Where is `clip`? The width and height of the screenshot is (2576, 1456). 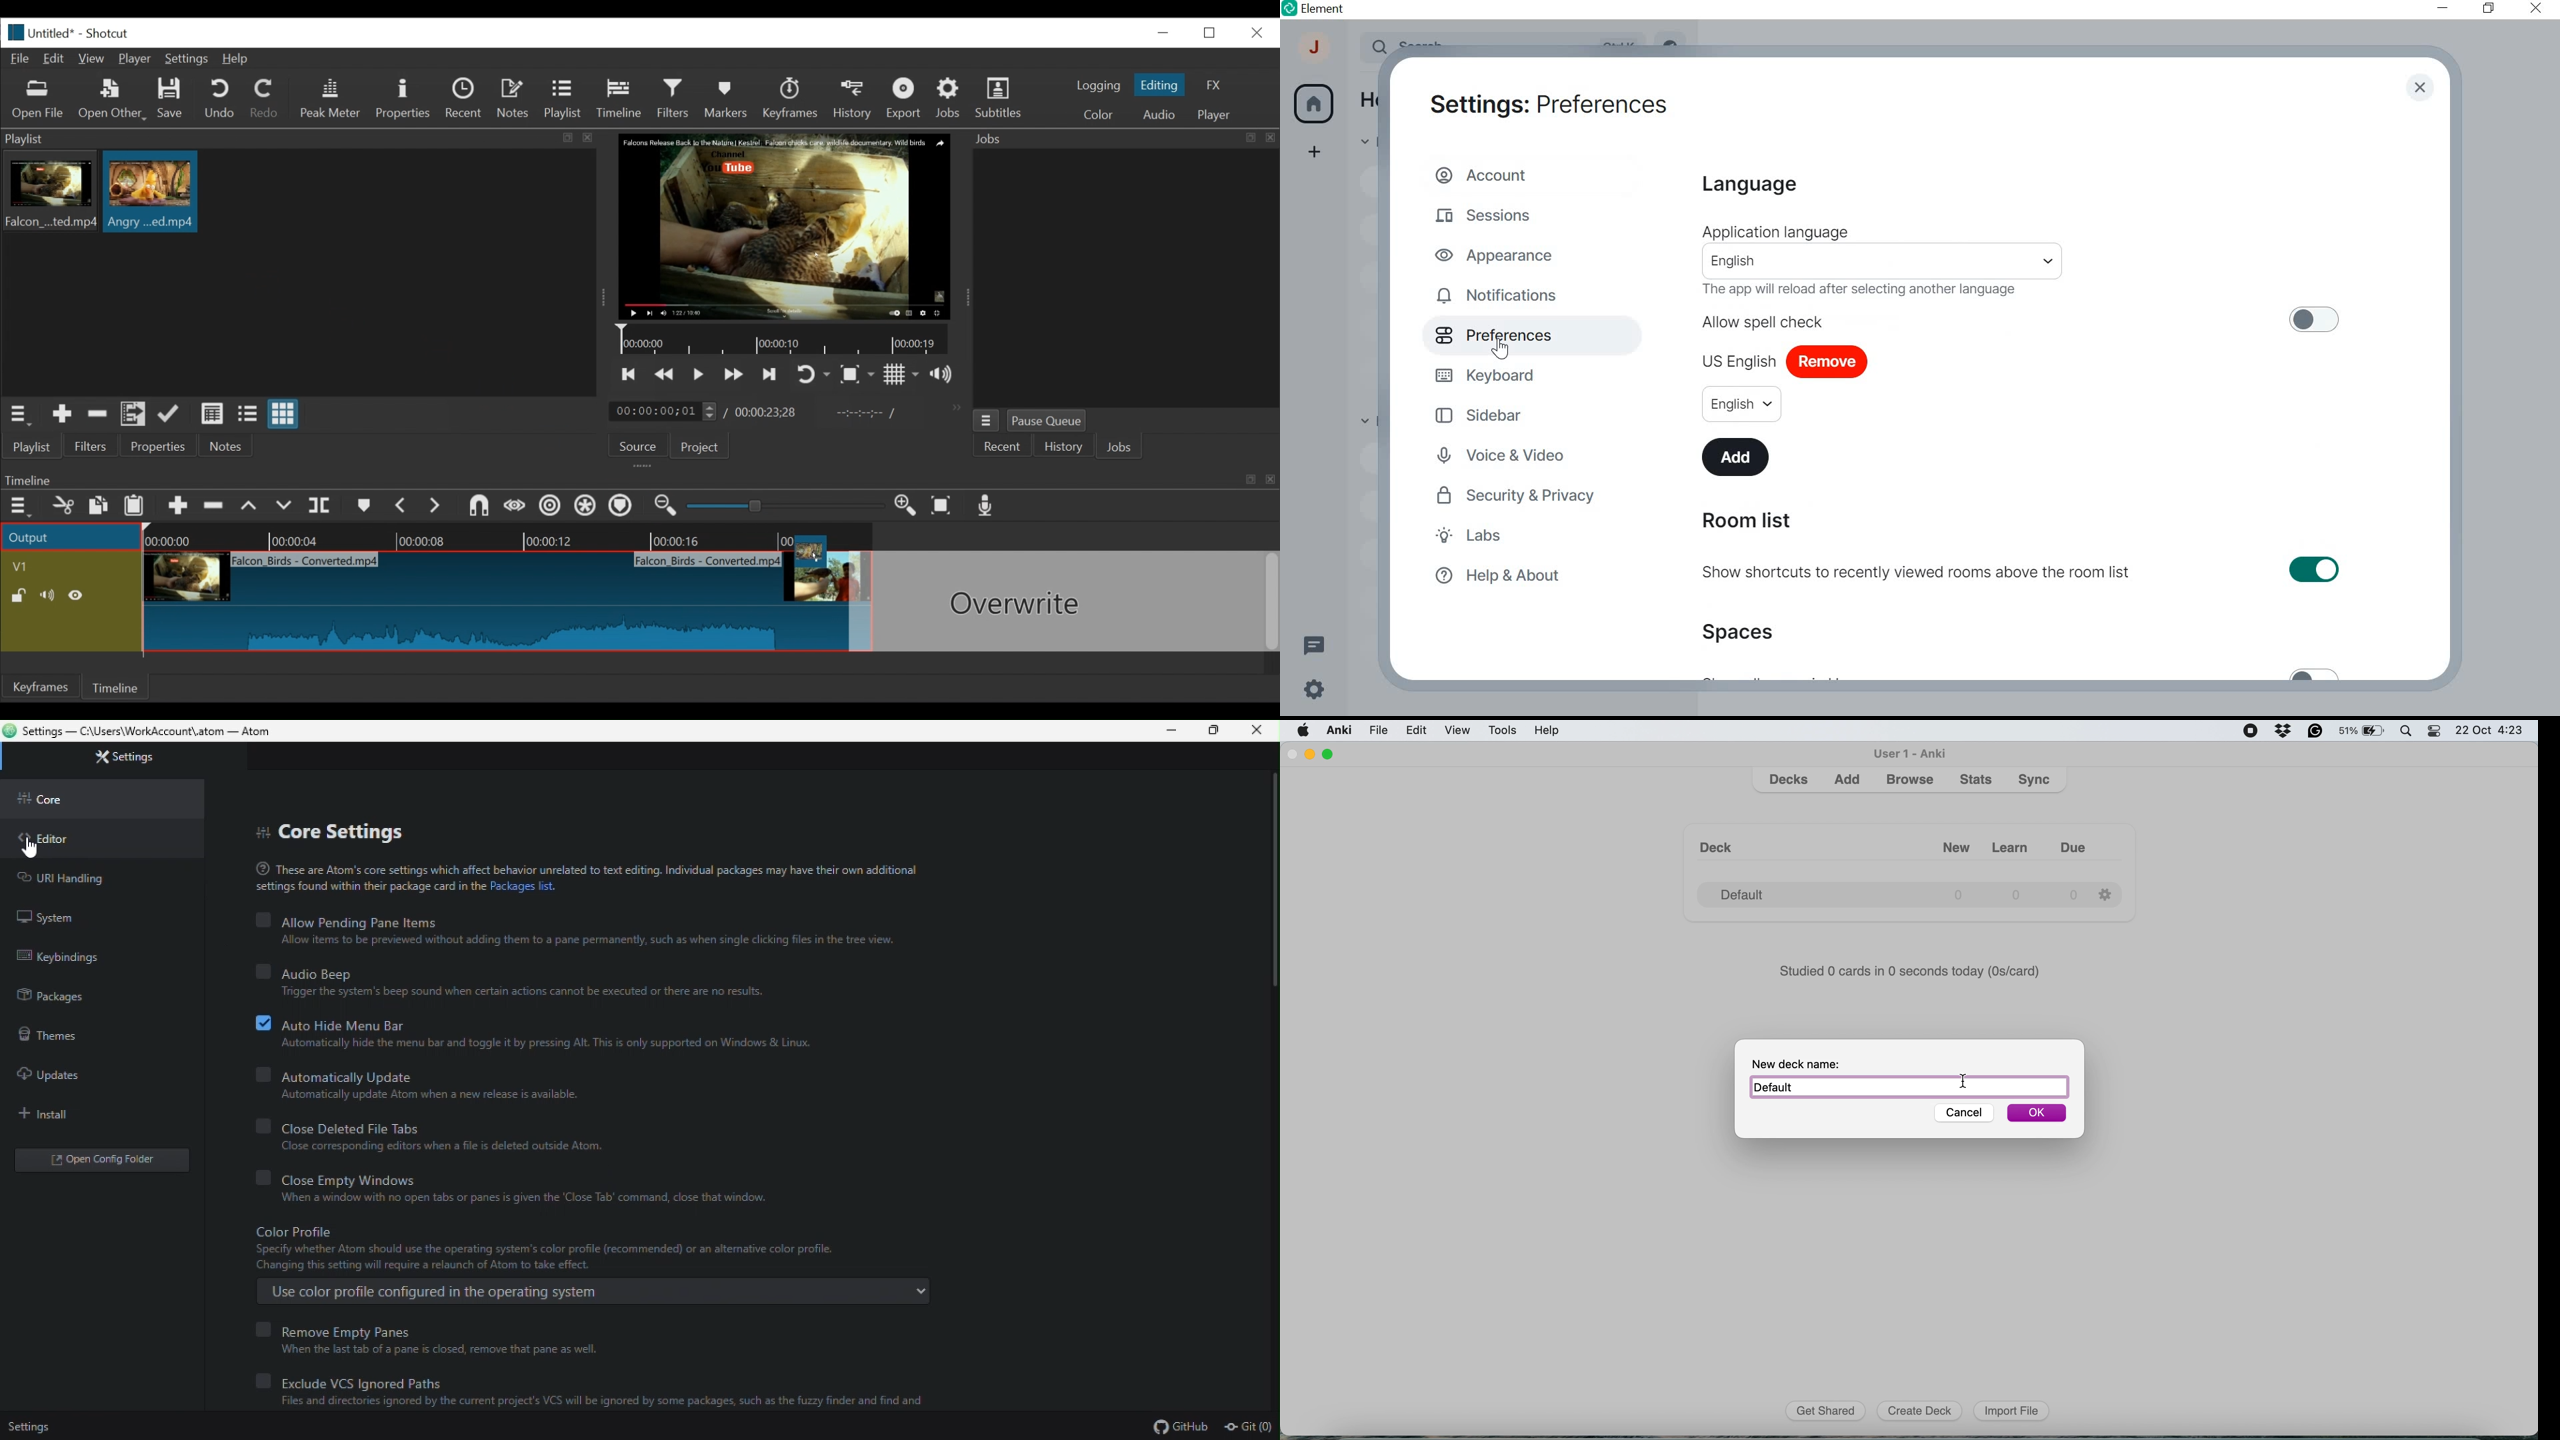
clip is located at coordinates (497, 603).